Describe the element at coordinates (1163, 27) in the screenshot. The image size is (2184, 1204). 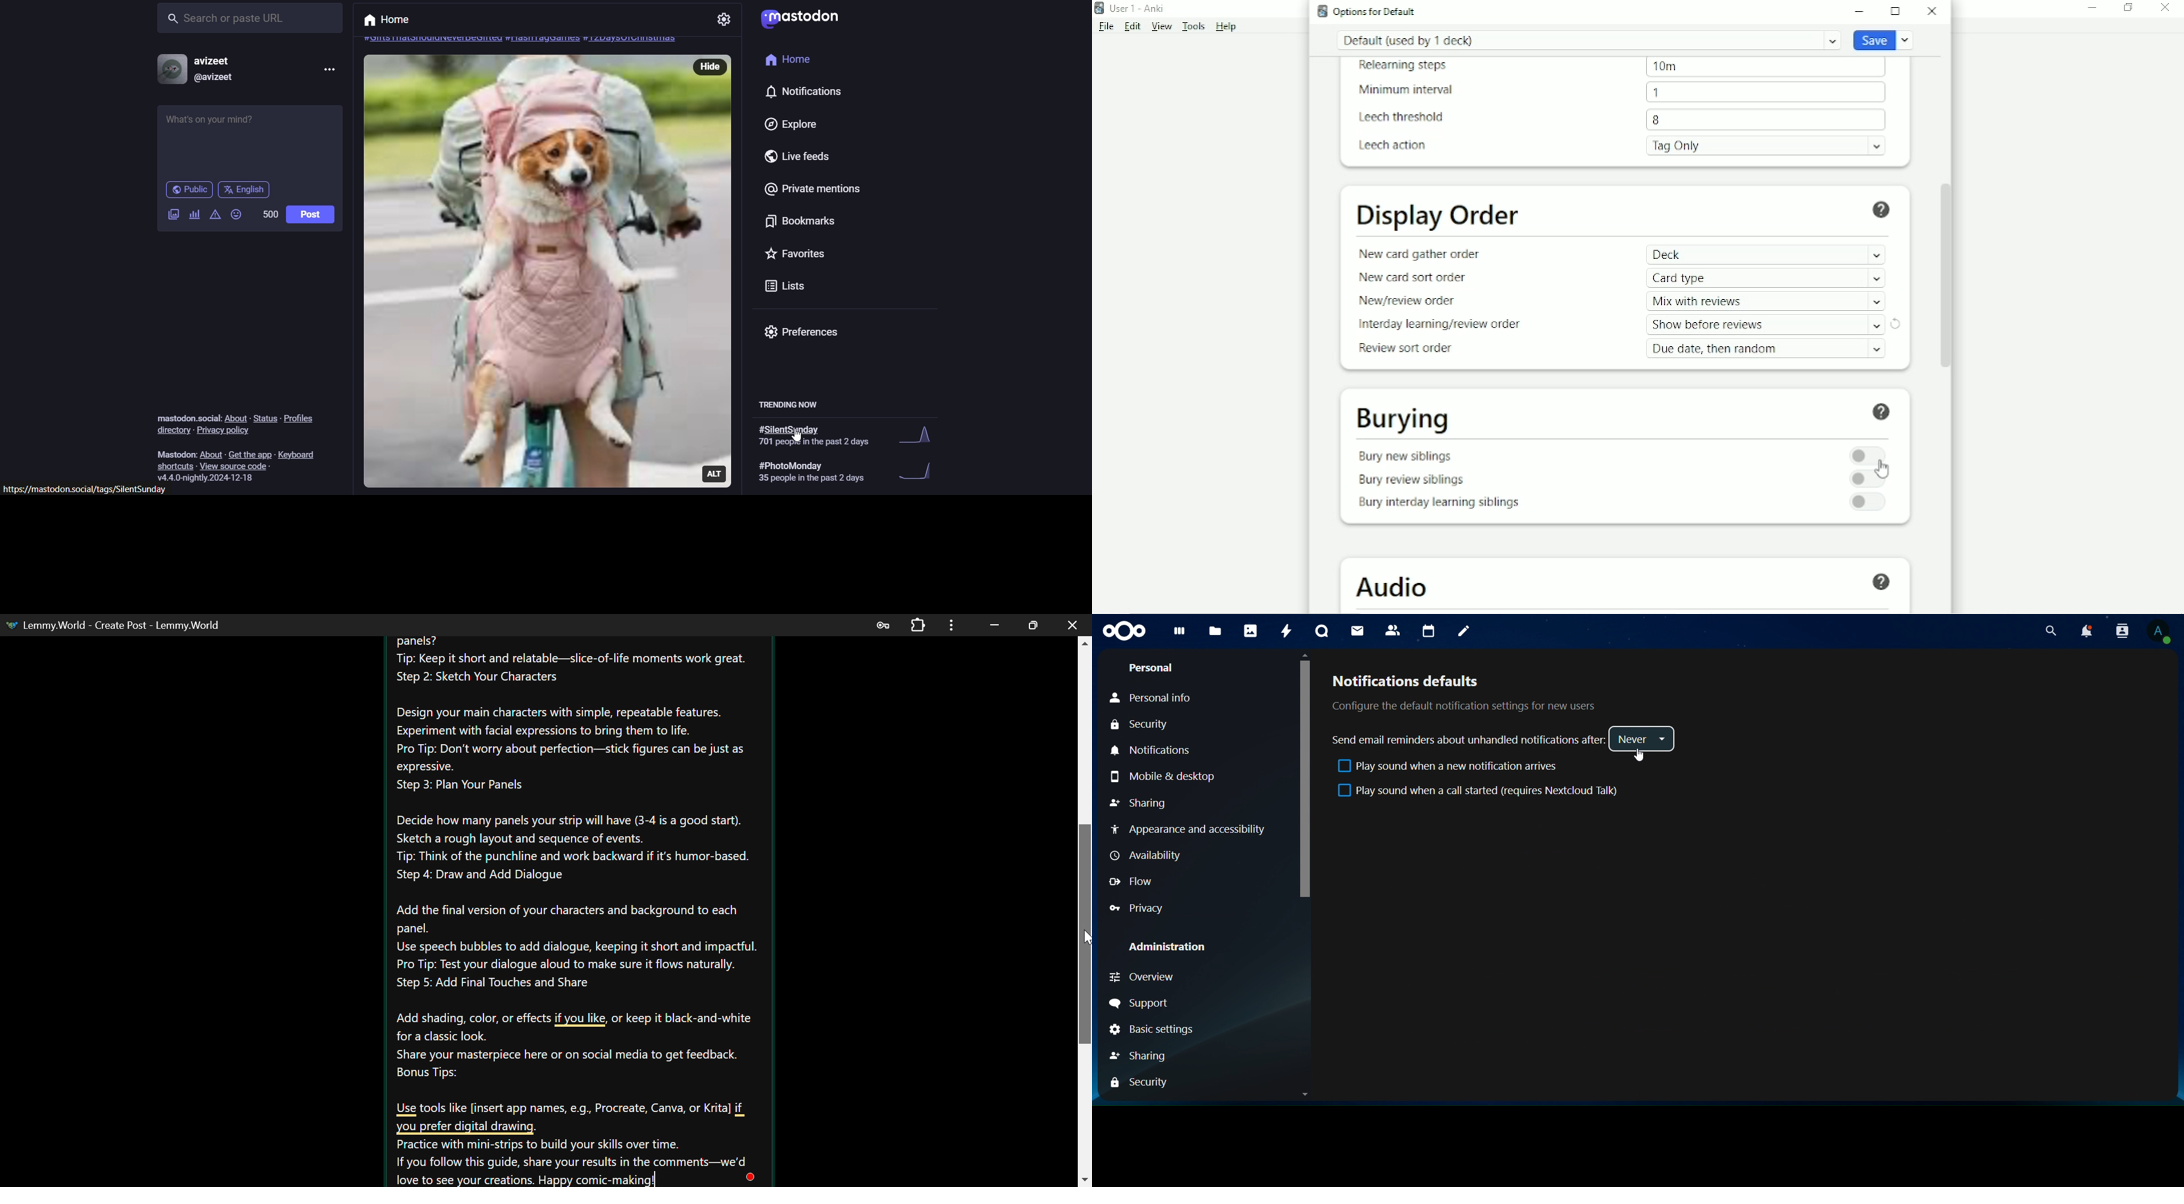
I see `View` at that location.